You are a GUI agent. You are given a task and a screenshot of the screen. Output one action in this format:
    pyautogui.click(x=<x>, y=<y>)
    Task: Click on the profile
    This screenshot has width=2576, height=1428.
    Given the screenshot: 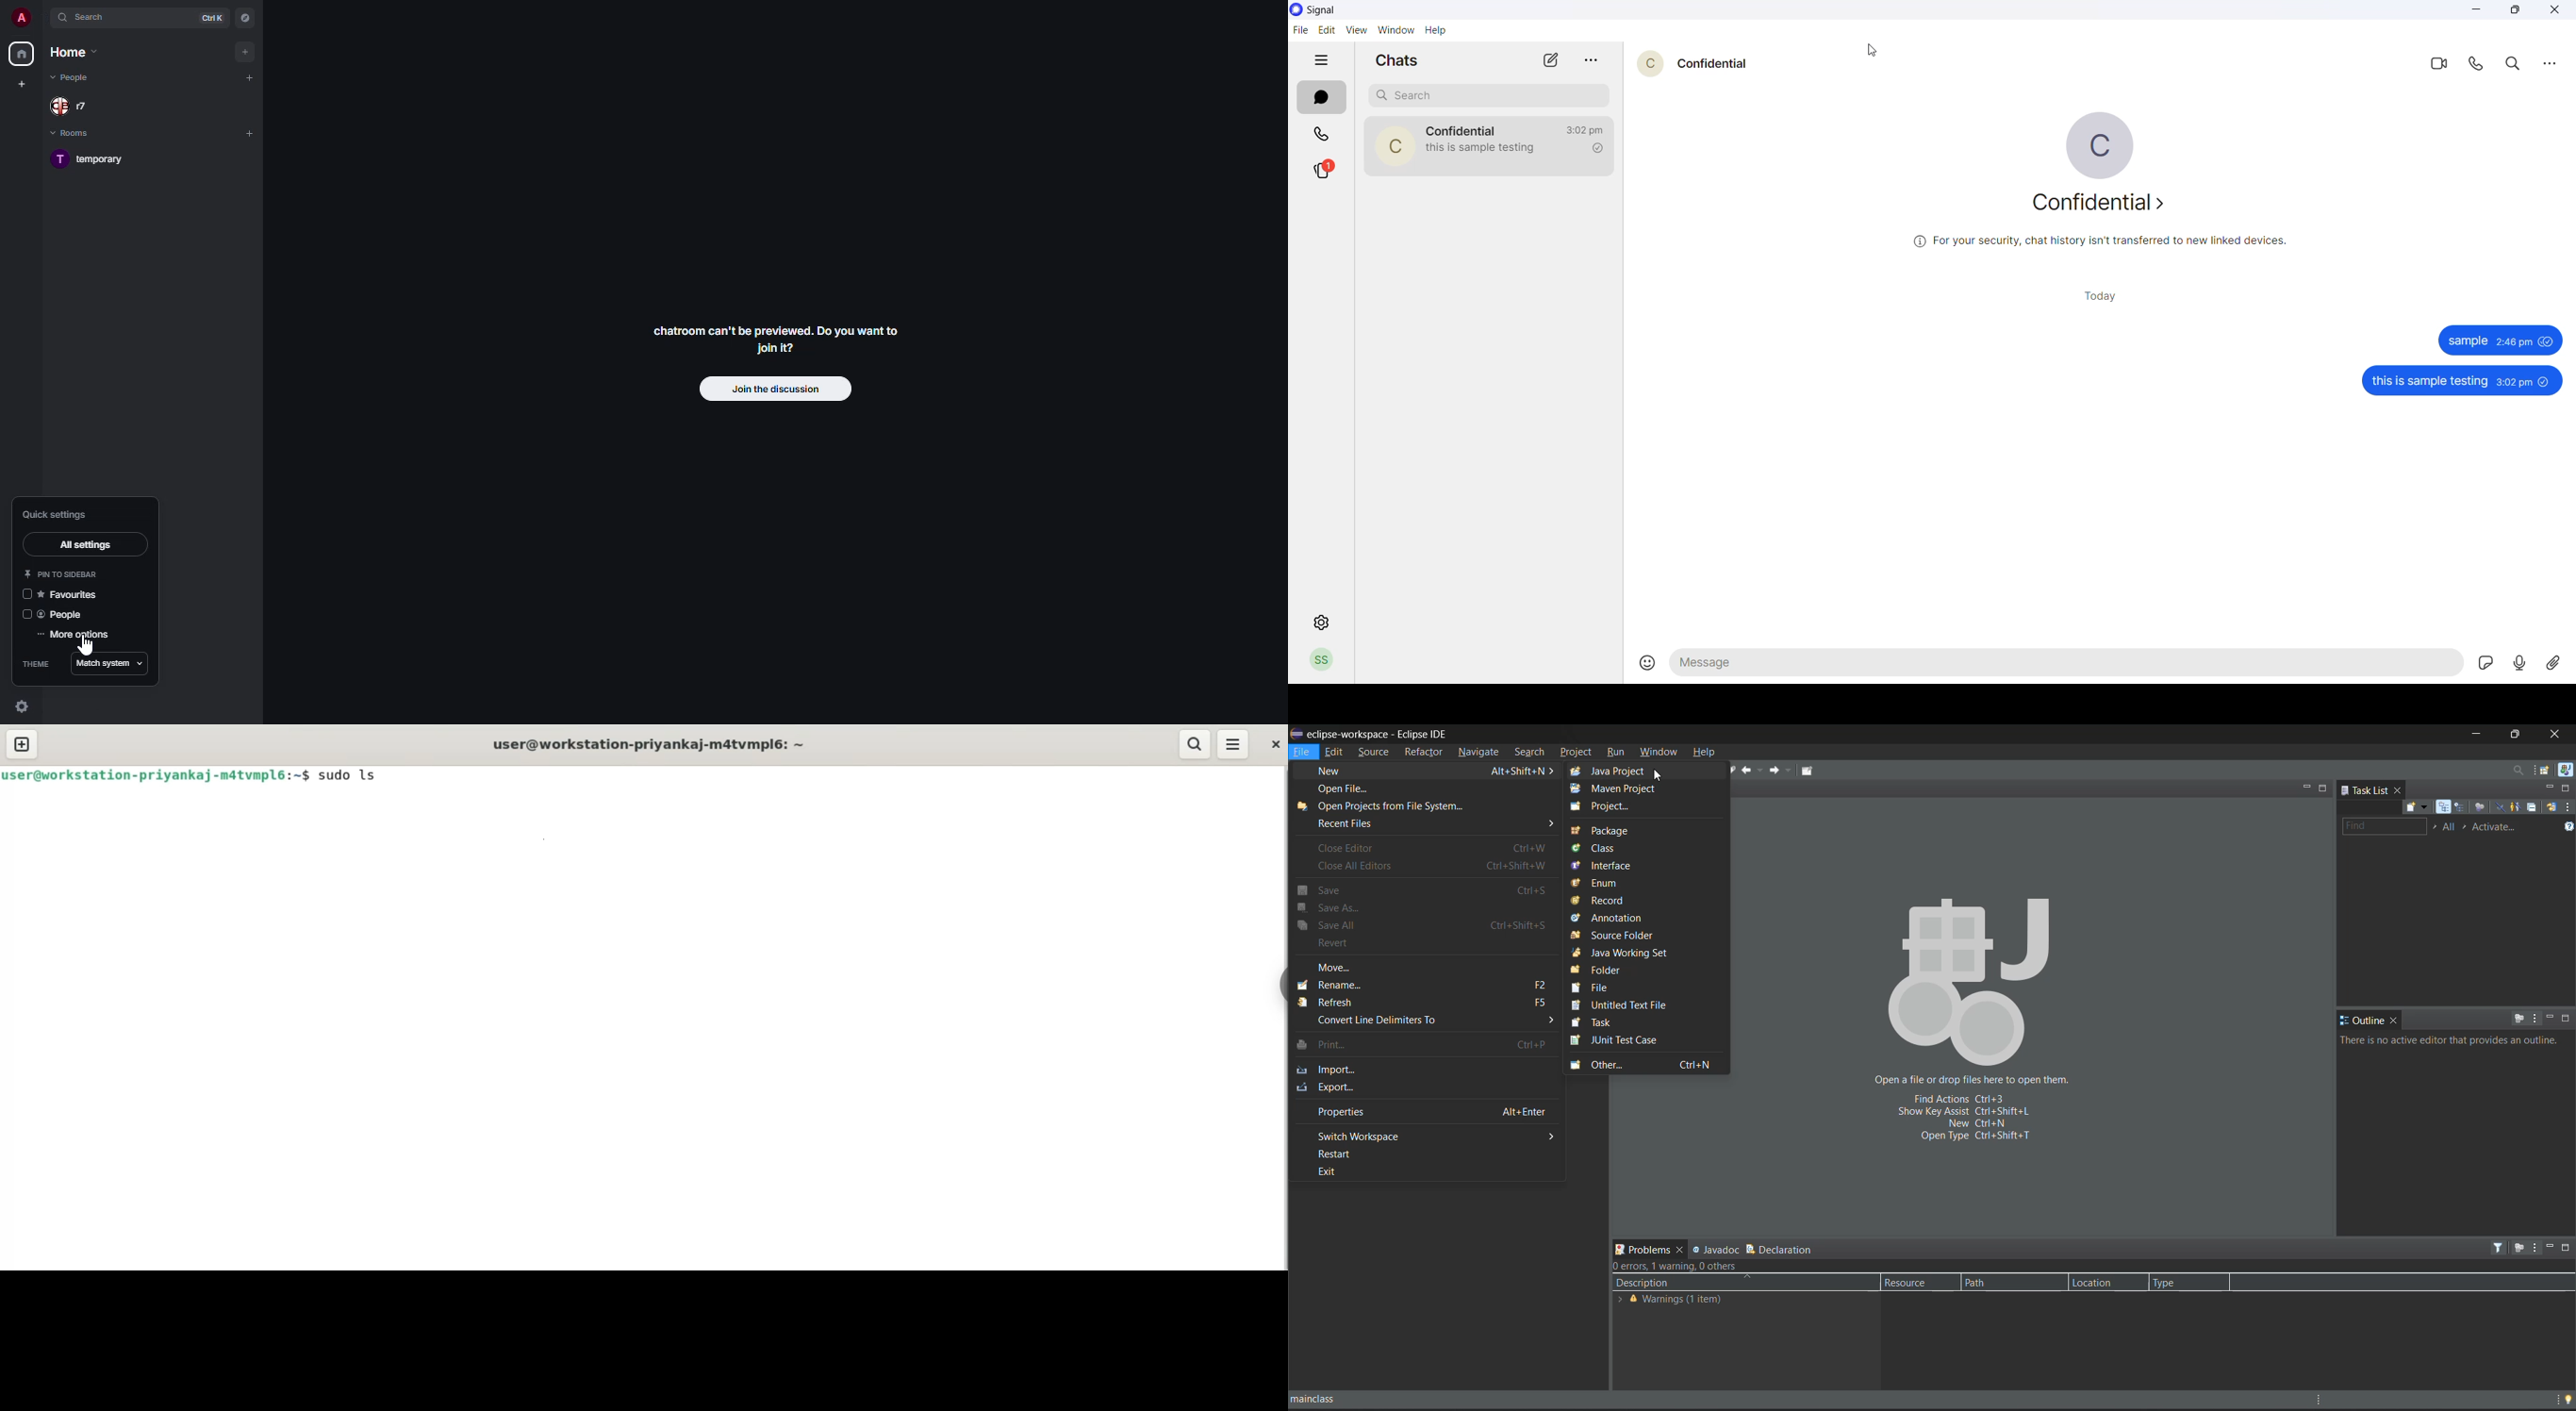 What is the action you would take?
    pyautogui.click(x=23, y=17)
    